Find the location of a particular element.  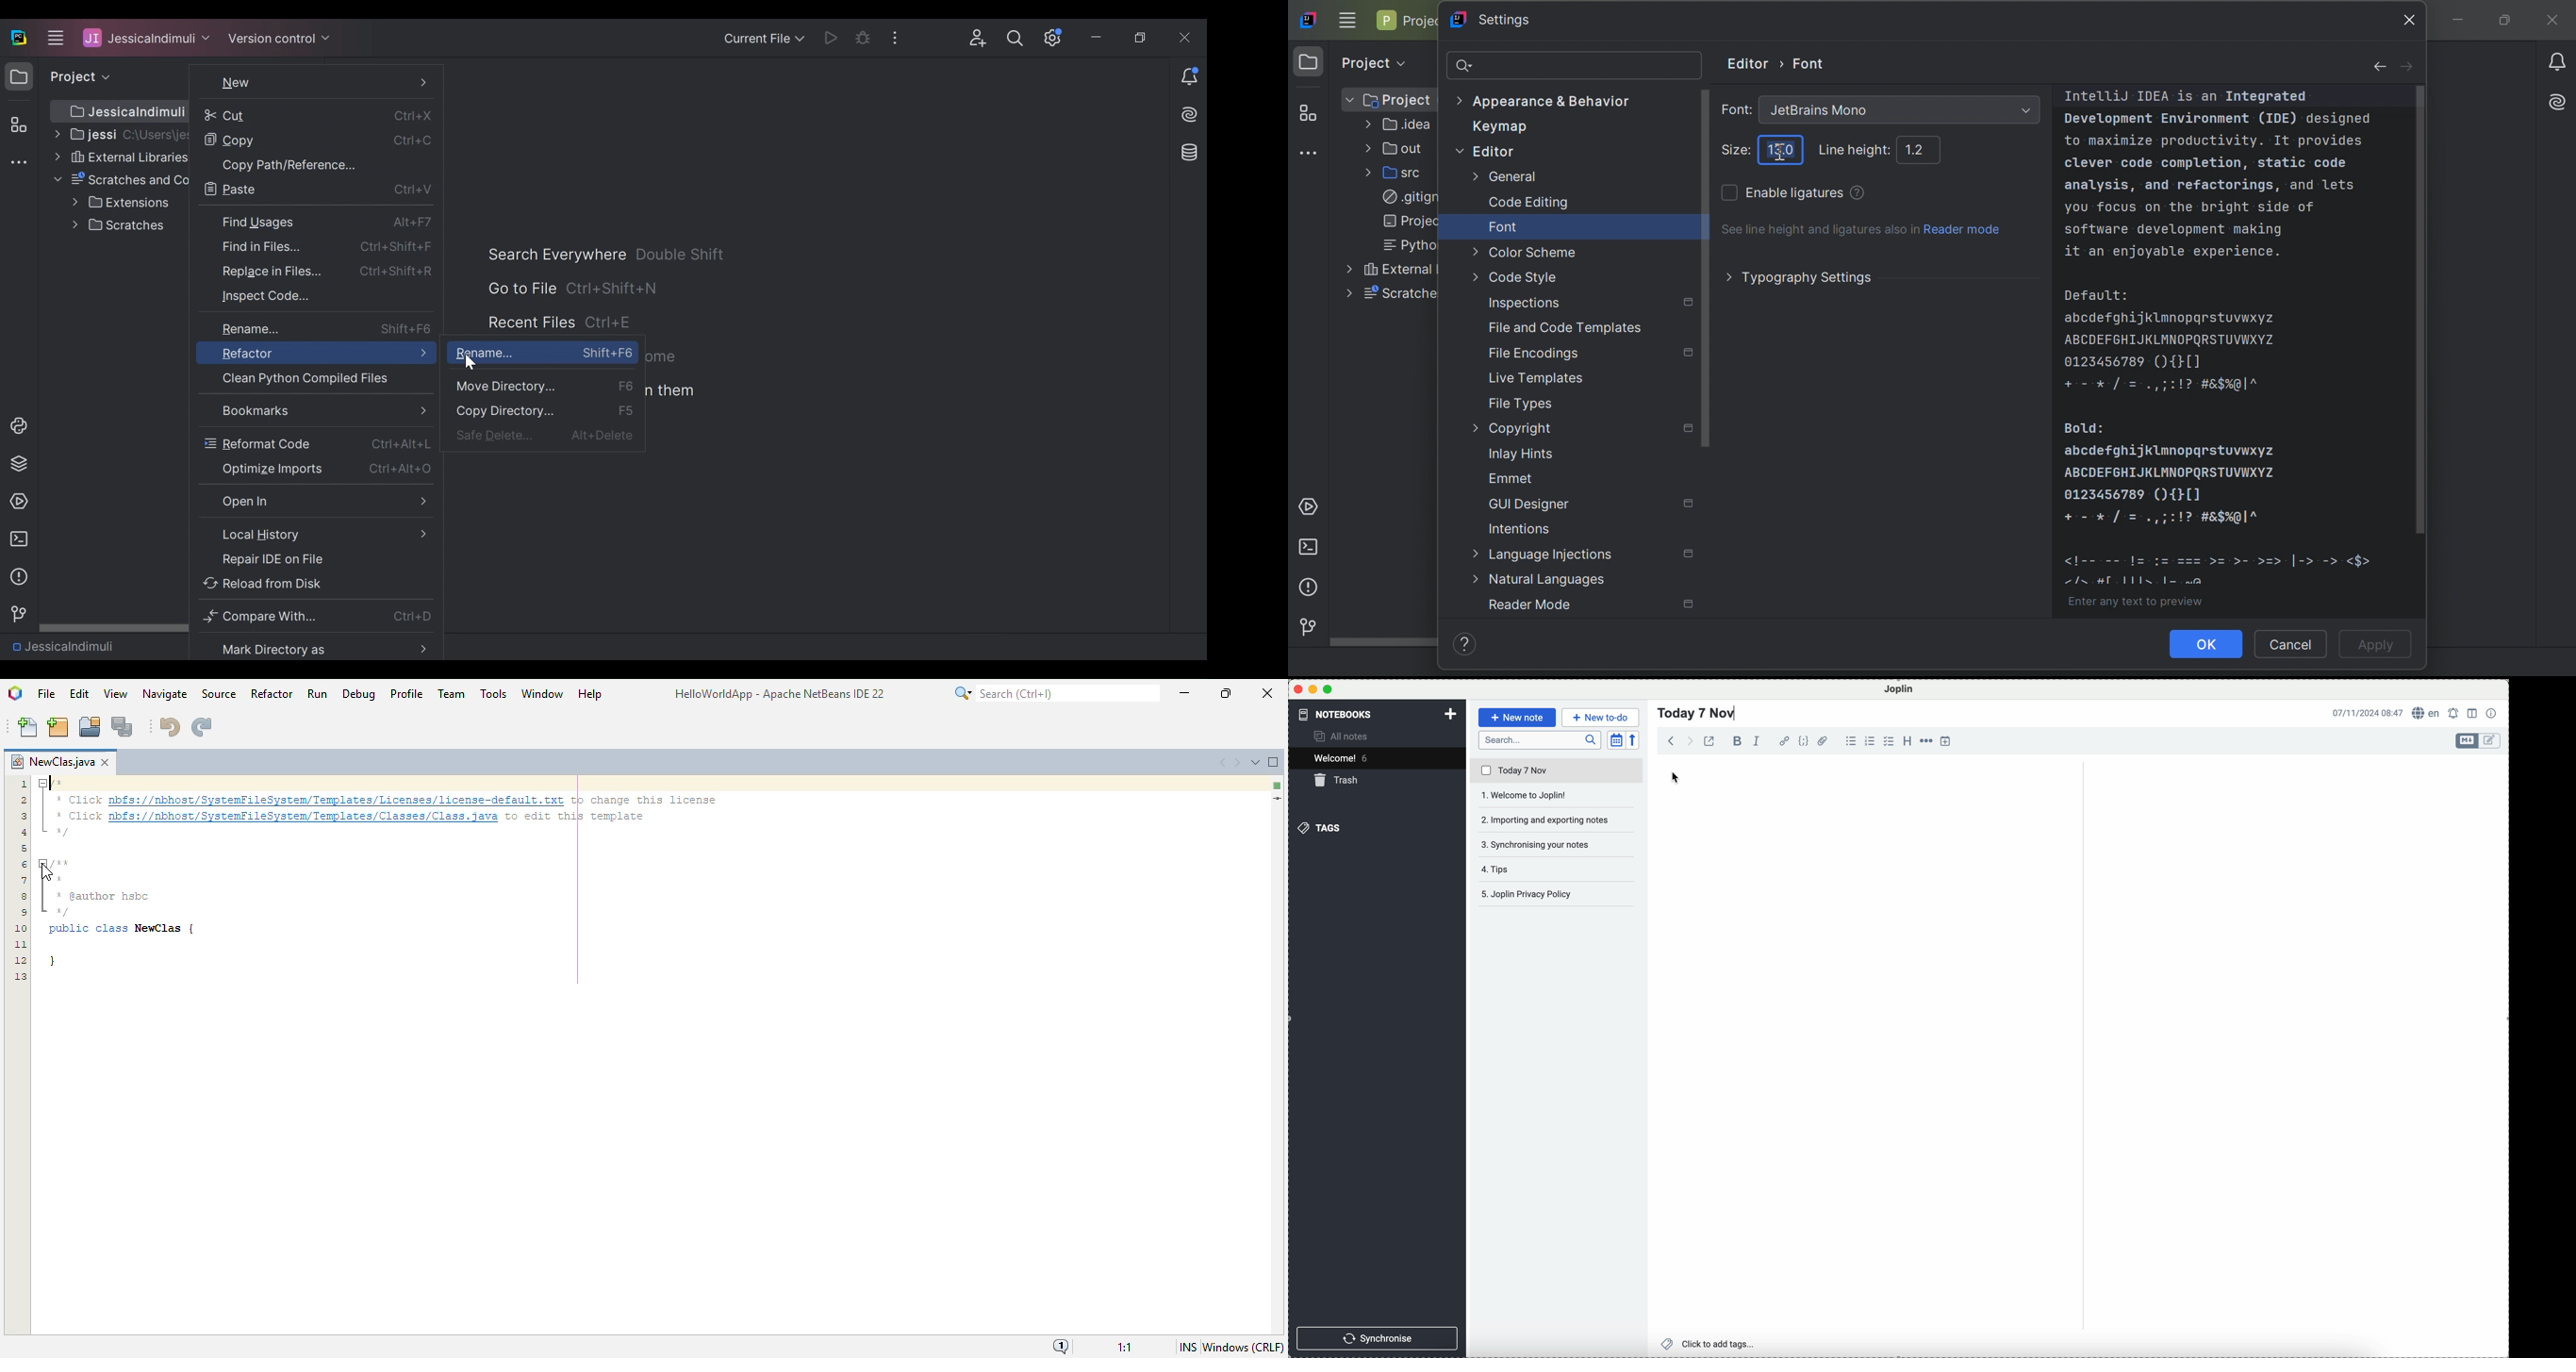

Natural languages is located at coordinates (1540, 581).